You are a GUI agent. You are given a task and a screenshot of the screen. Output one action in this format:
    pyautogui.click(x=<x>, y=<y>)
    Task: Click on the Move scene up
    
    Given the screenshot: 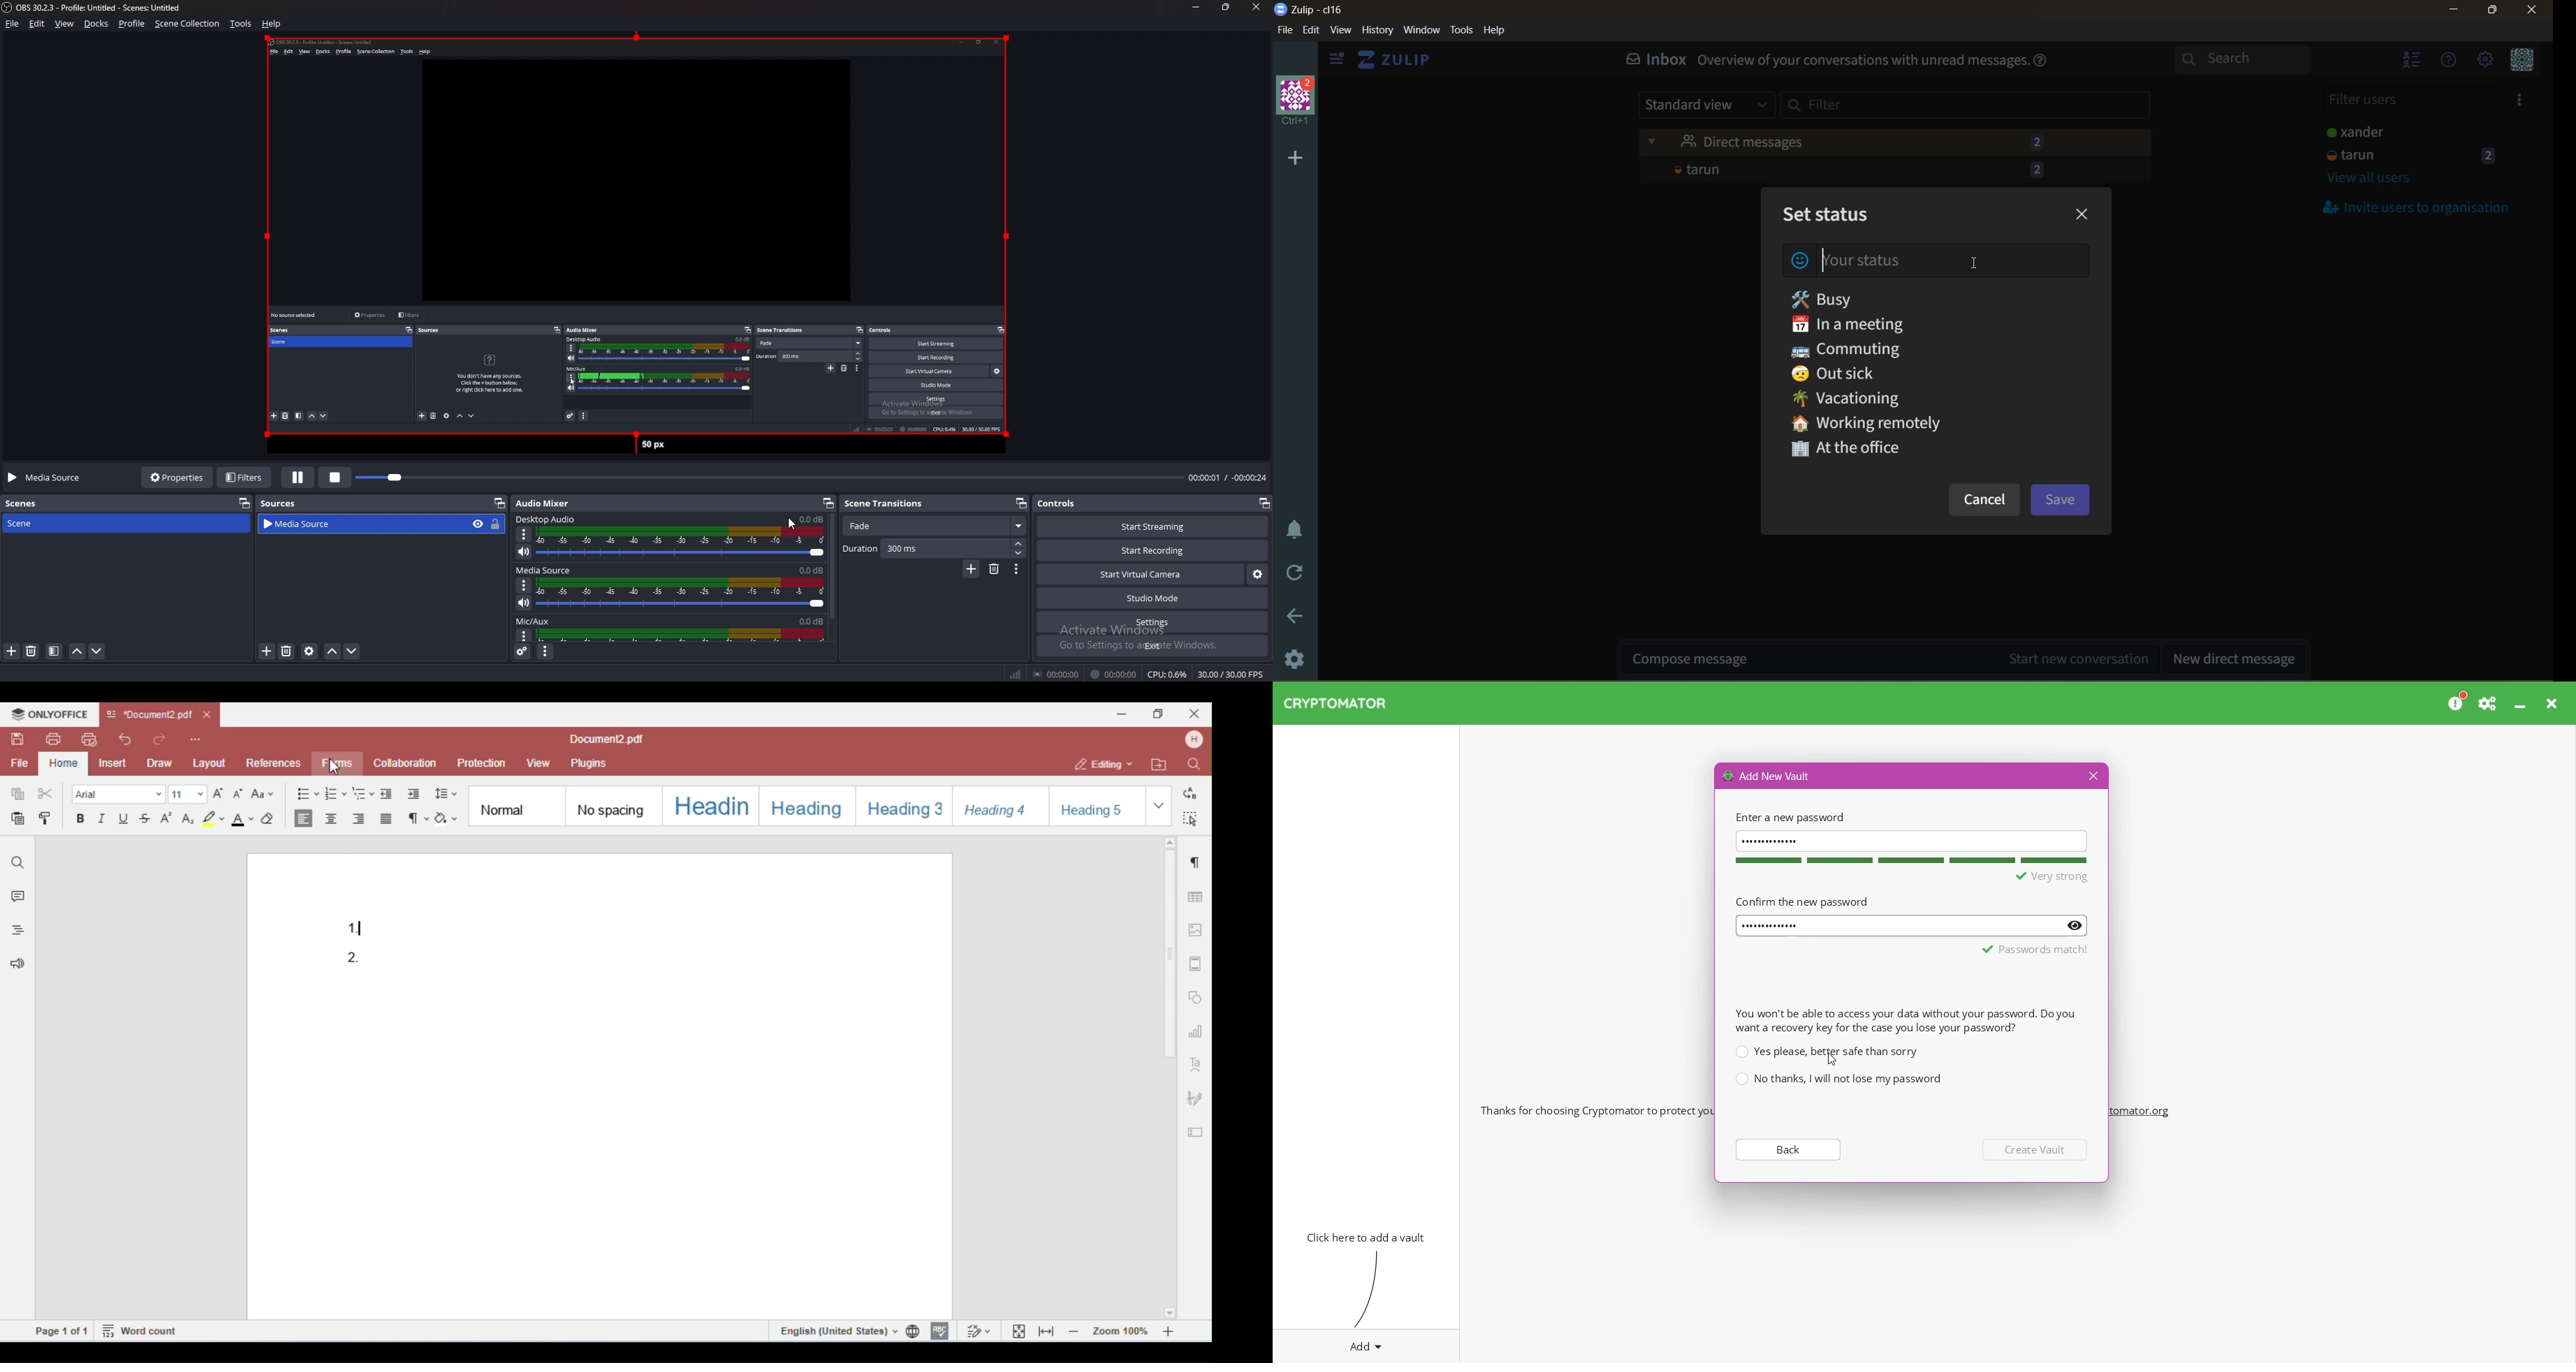 What is the action you would take?
    pyautogui.click(x=77, y=653)
    